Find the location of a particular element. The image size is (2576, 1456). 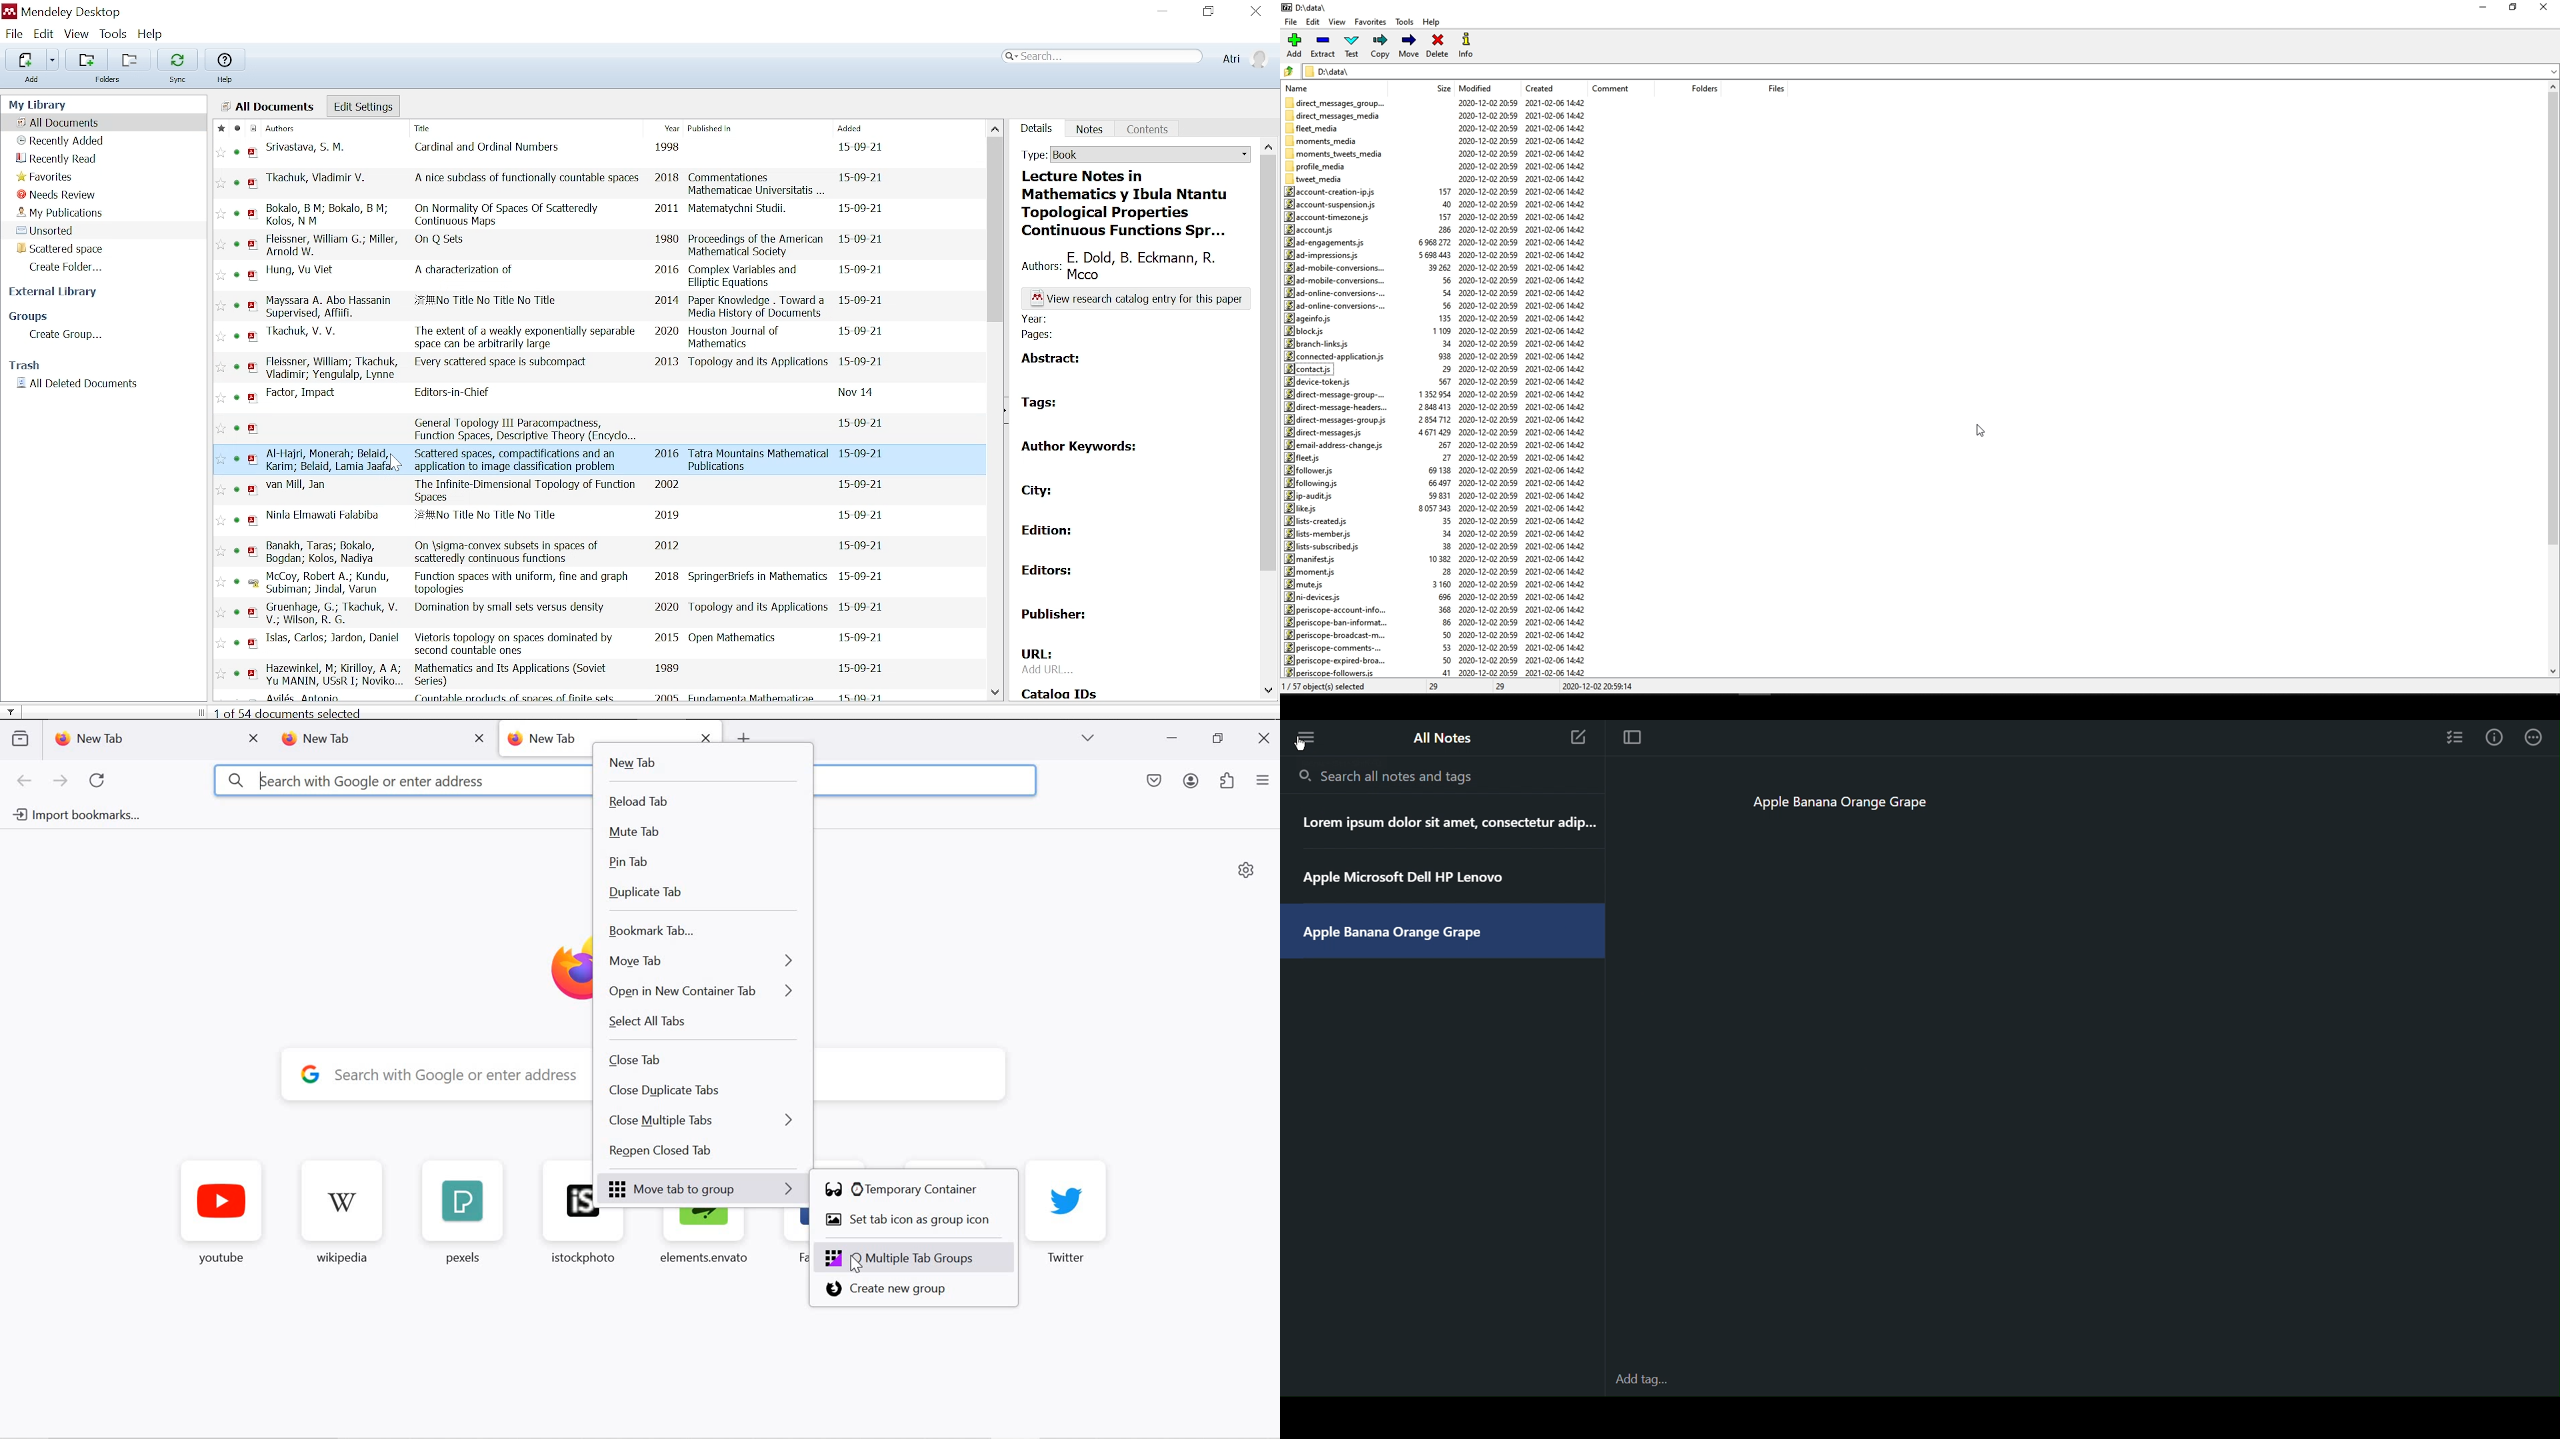

Favorites is located at coordinates (1371, 23).